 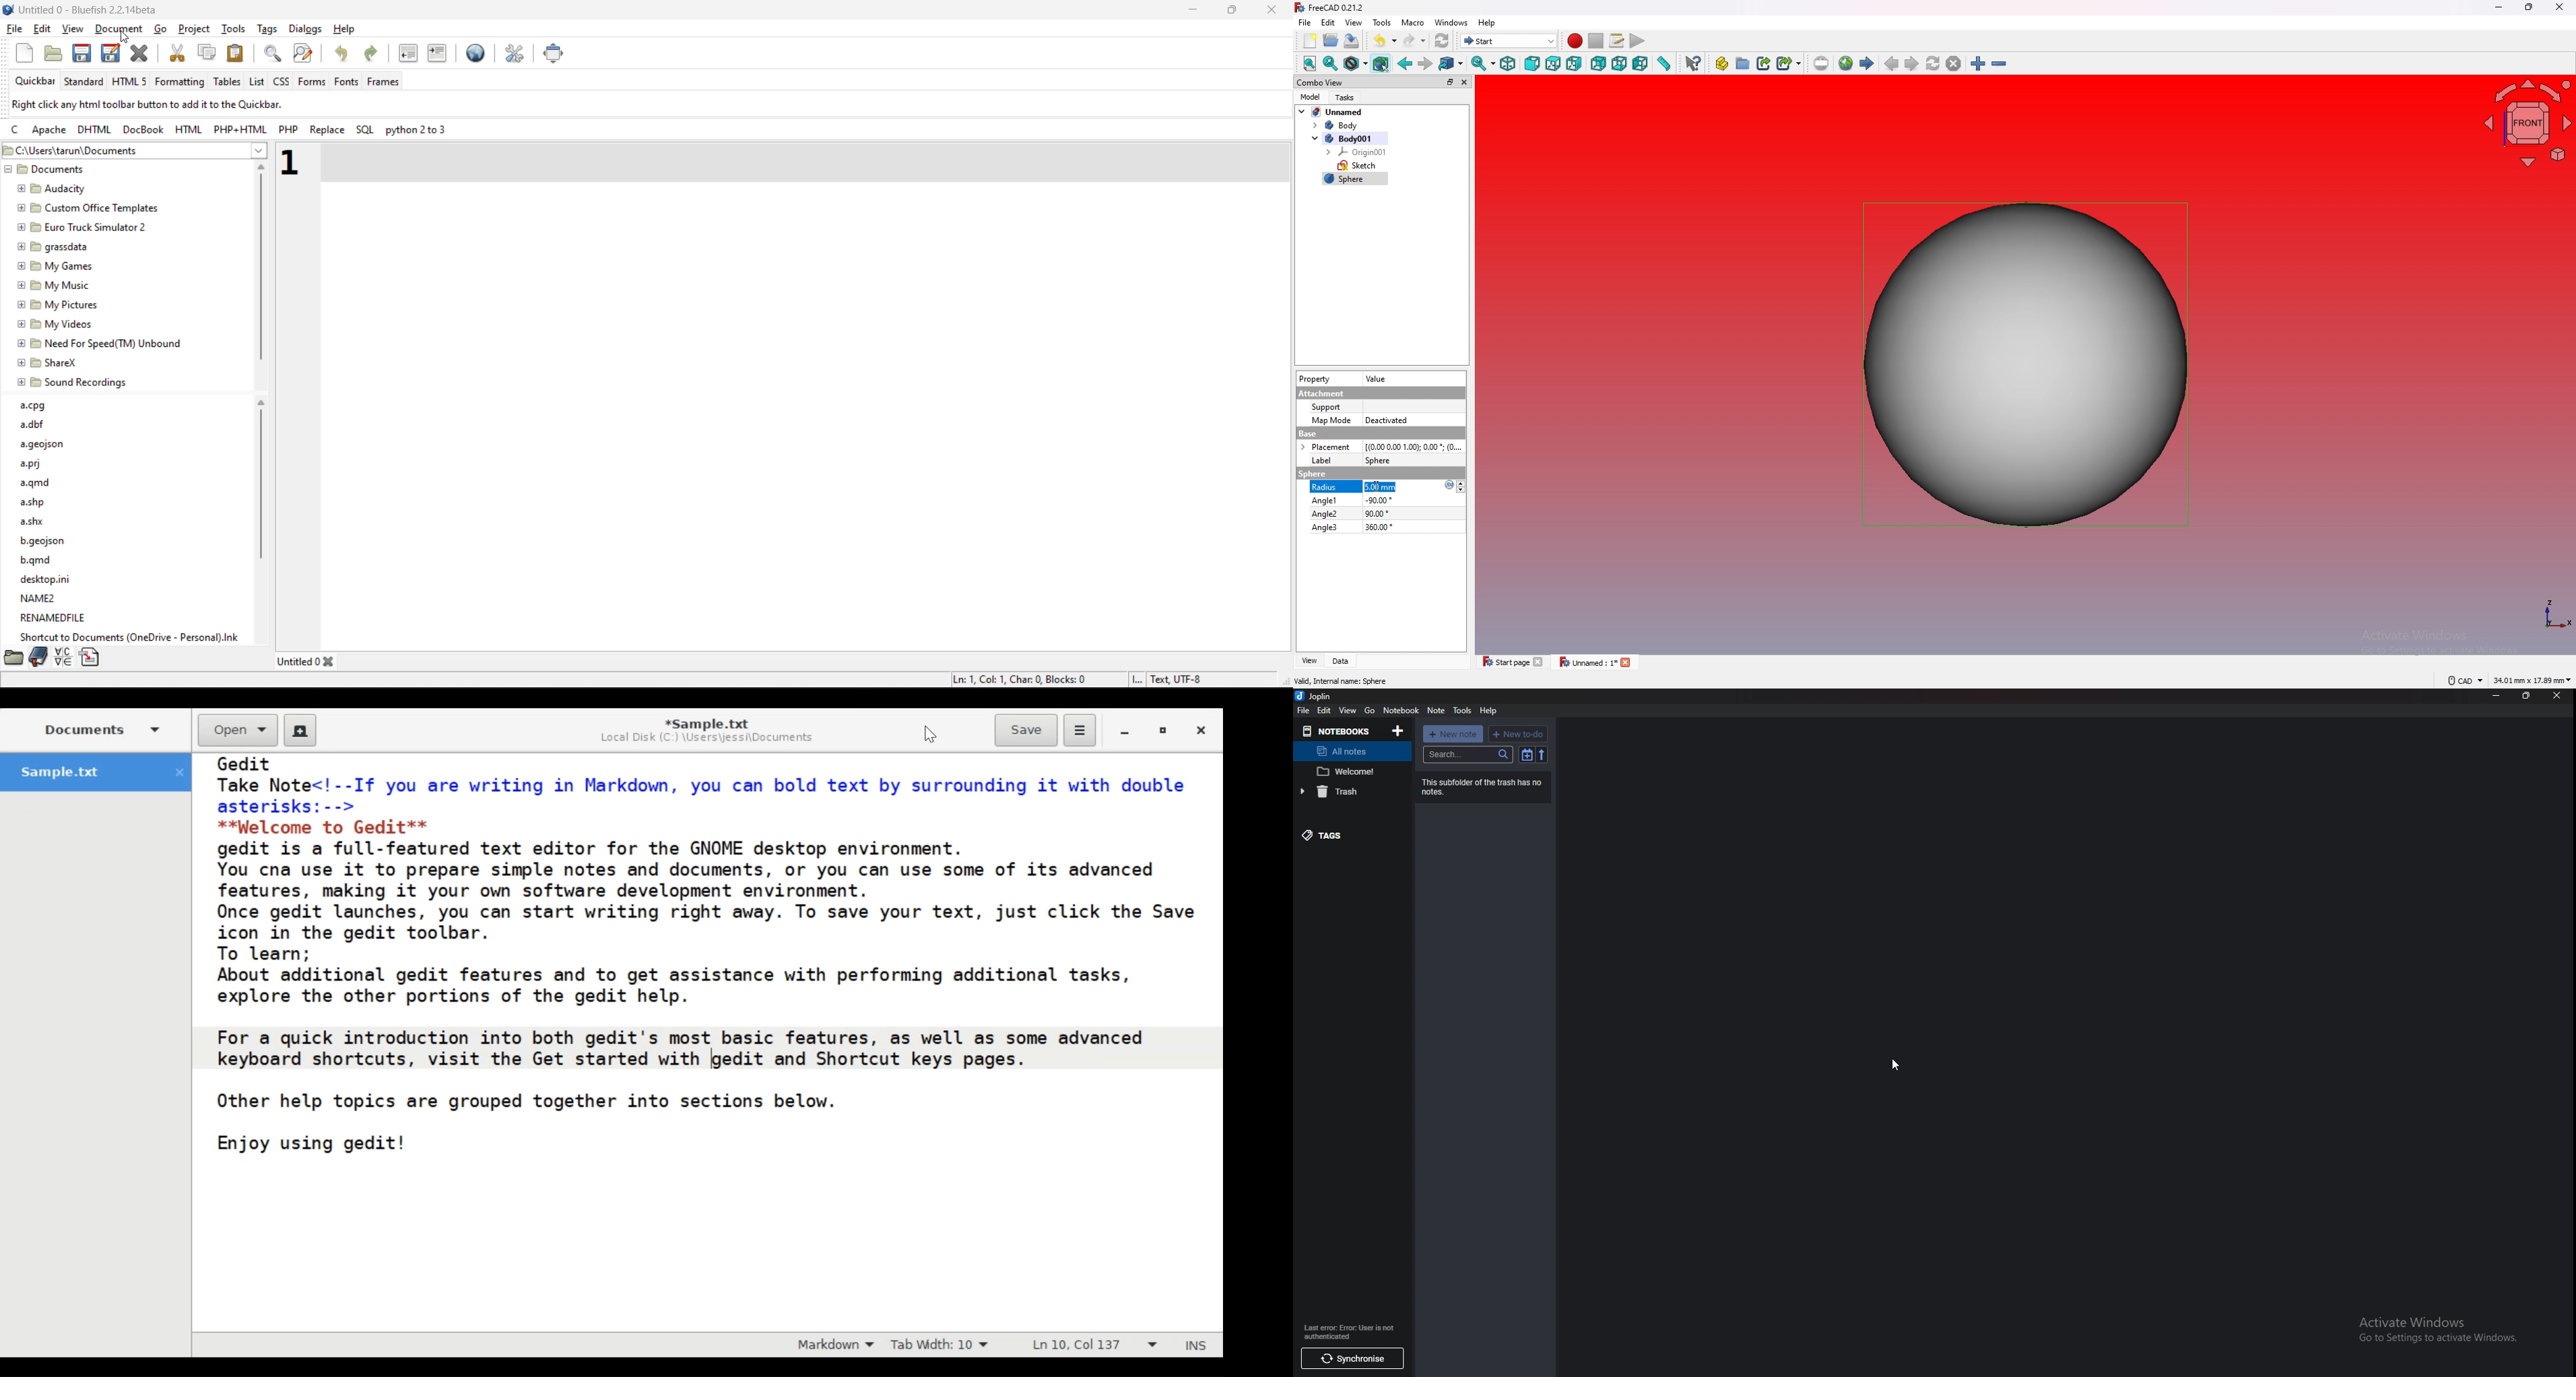 I want to click on CAD navigation, so click(x=2464, y=680).